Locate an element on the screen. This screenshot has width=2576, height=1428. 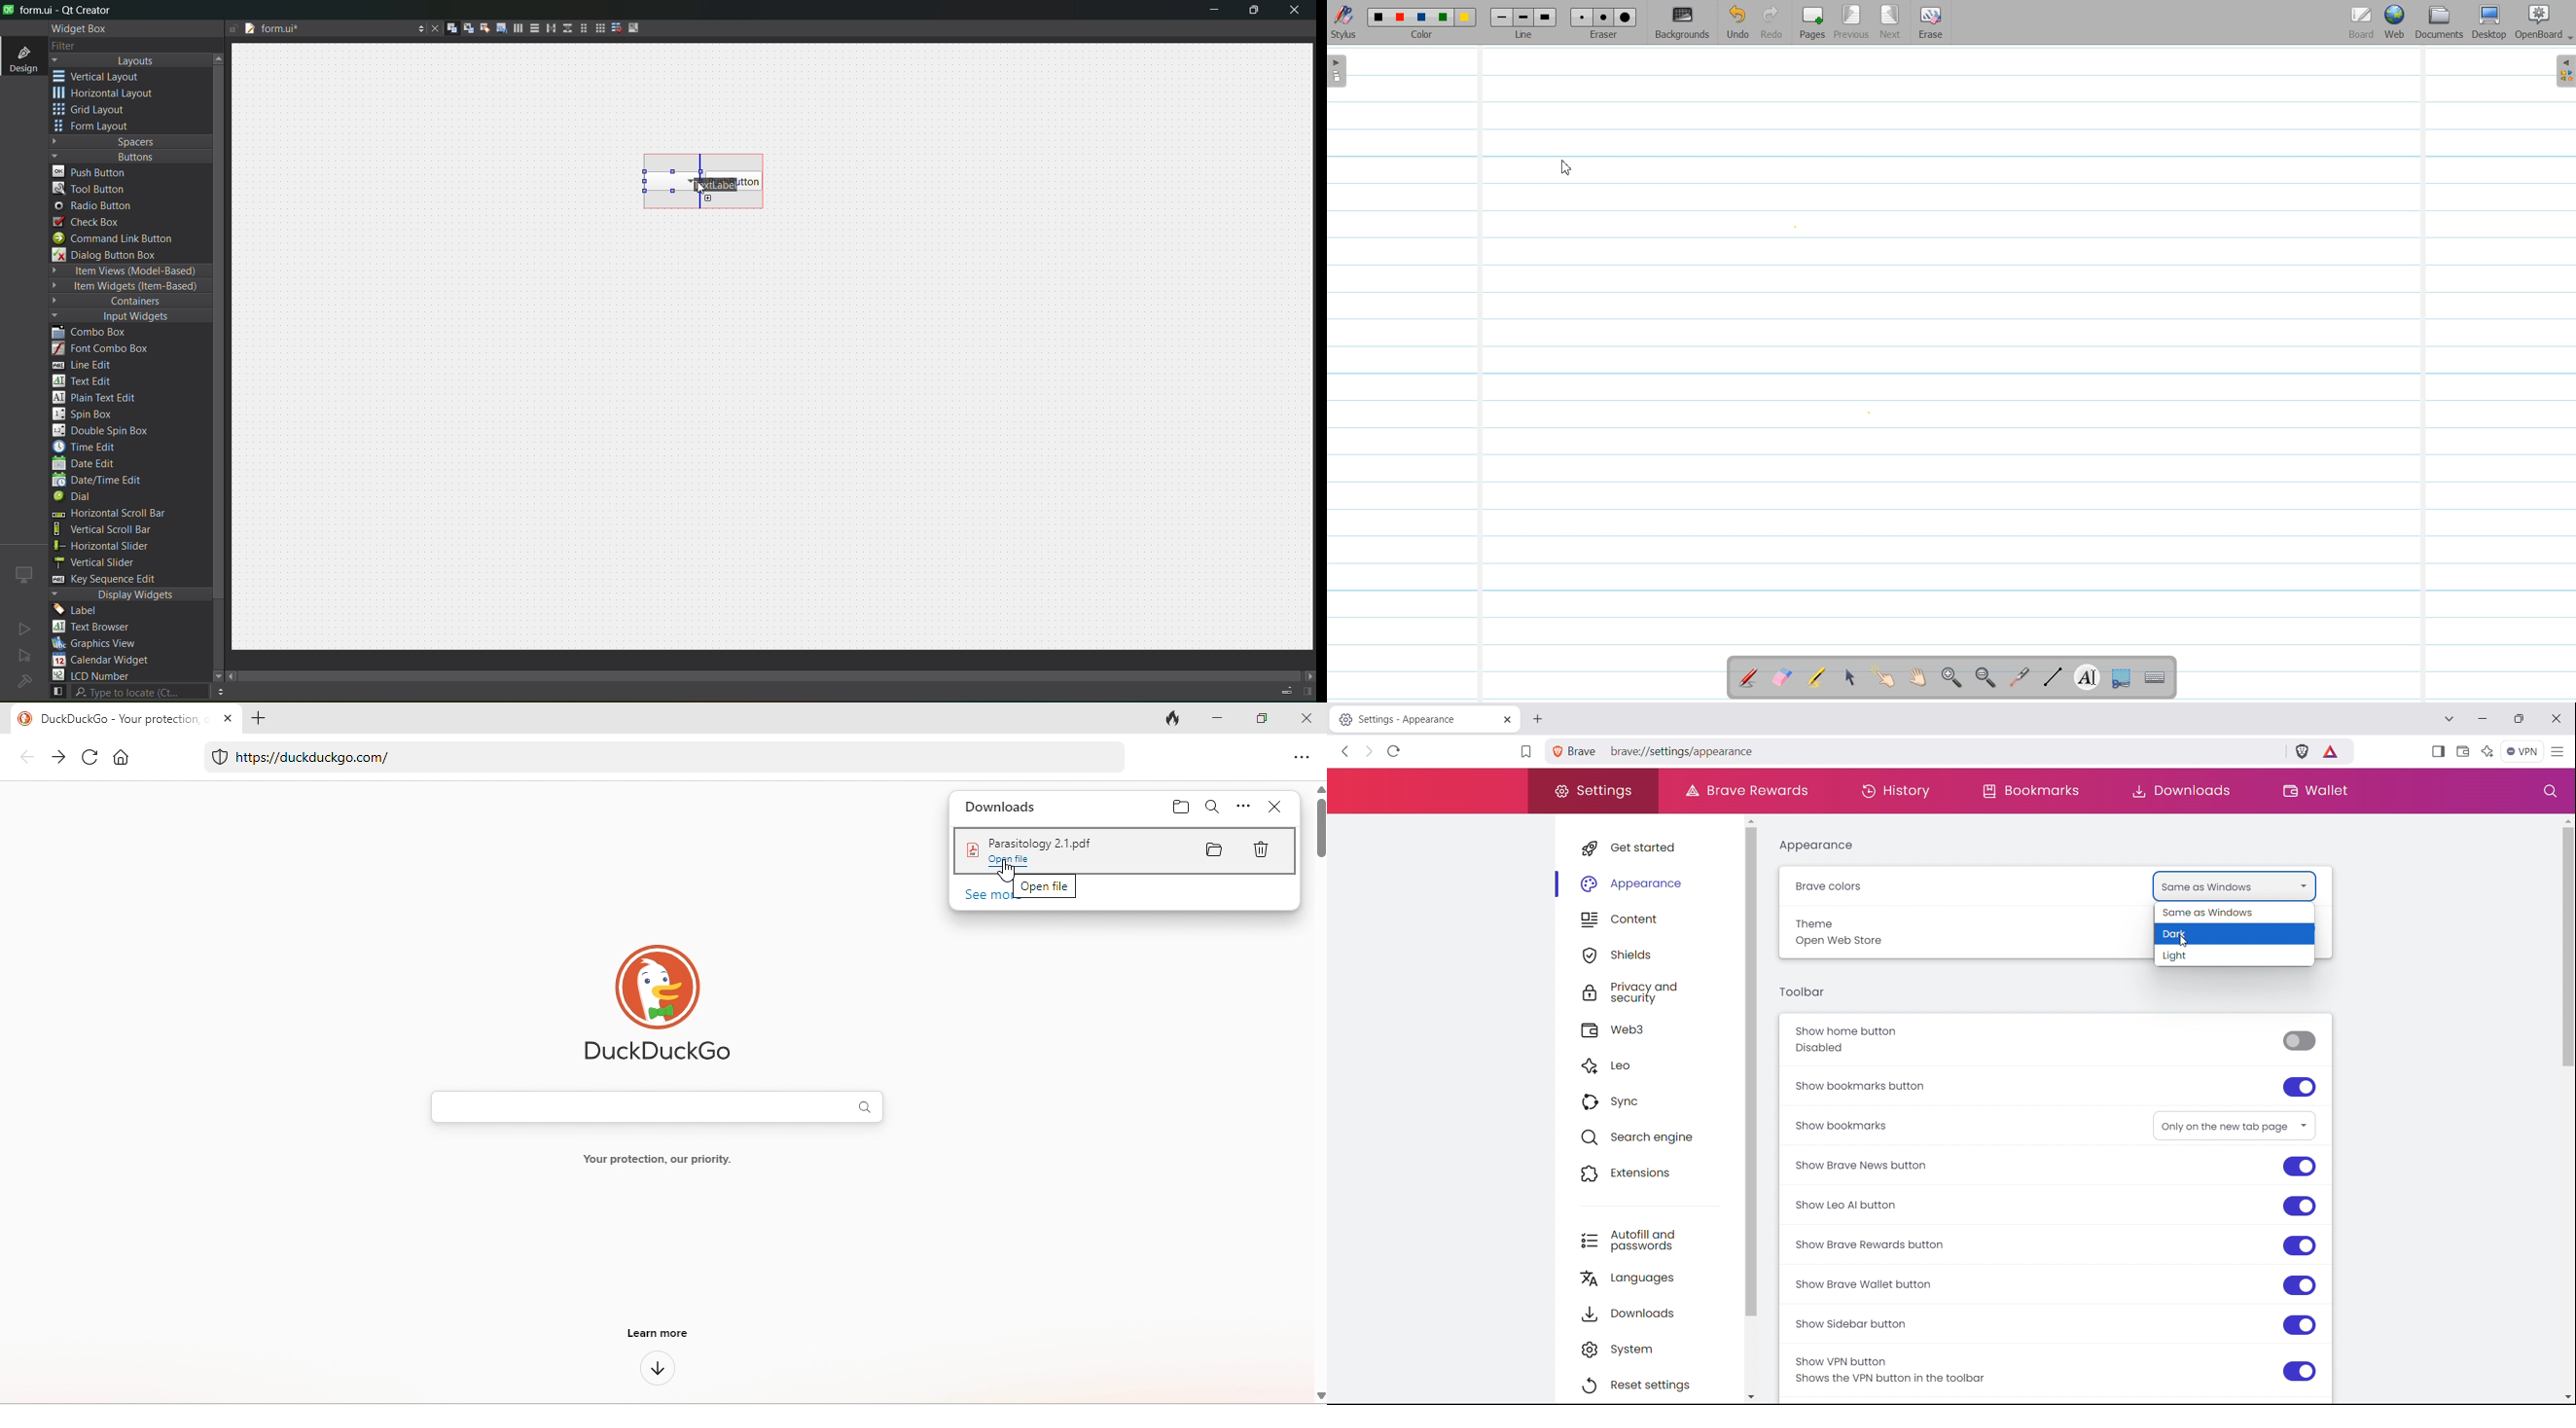
vertical slider is located at coordinates (108, 562).